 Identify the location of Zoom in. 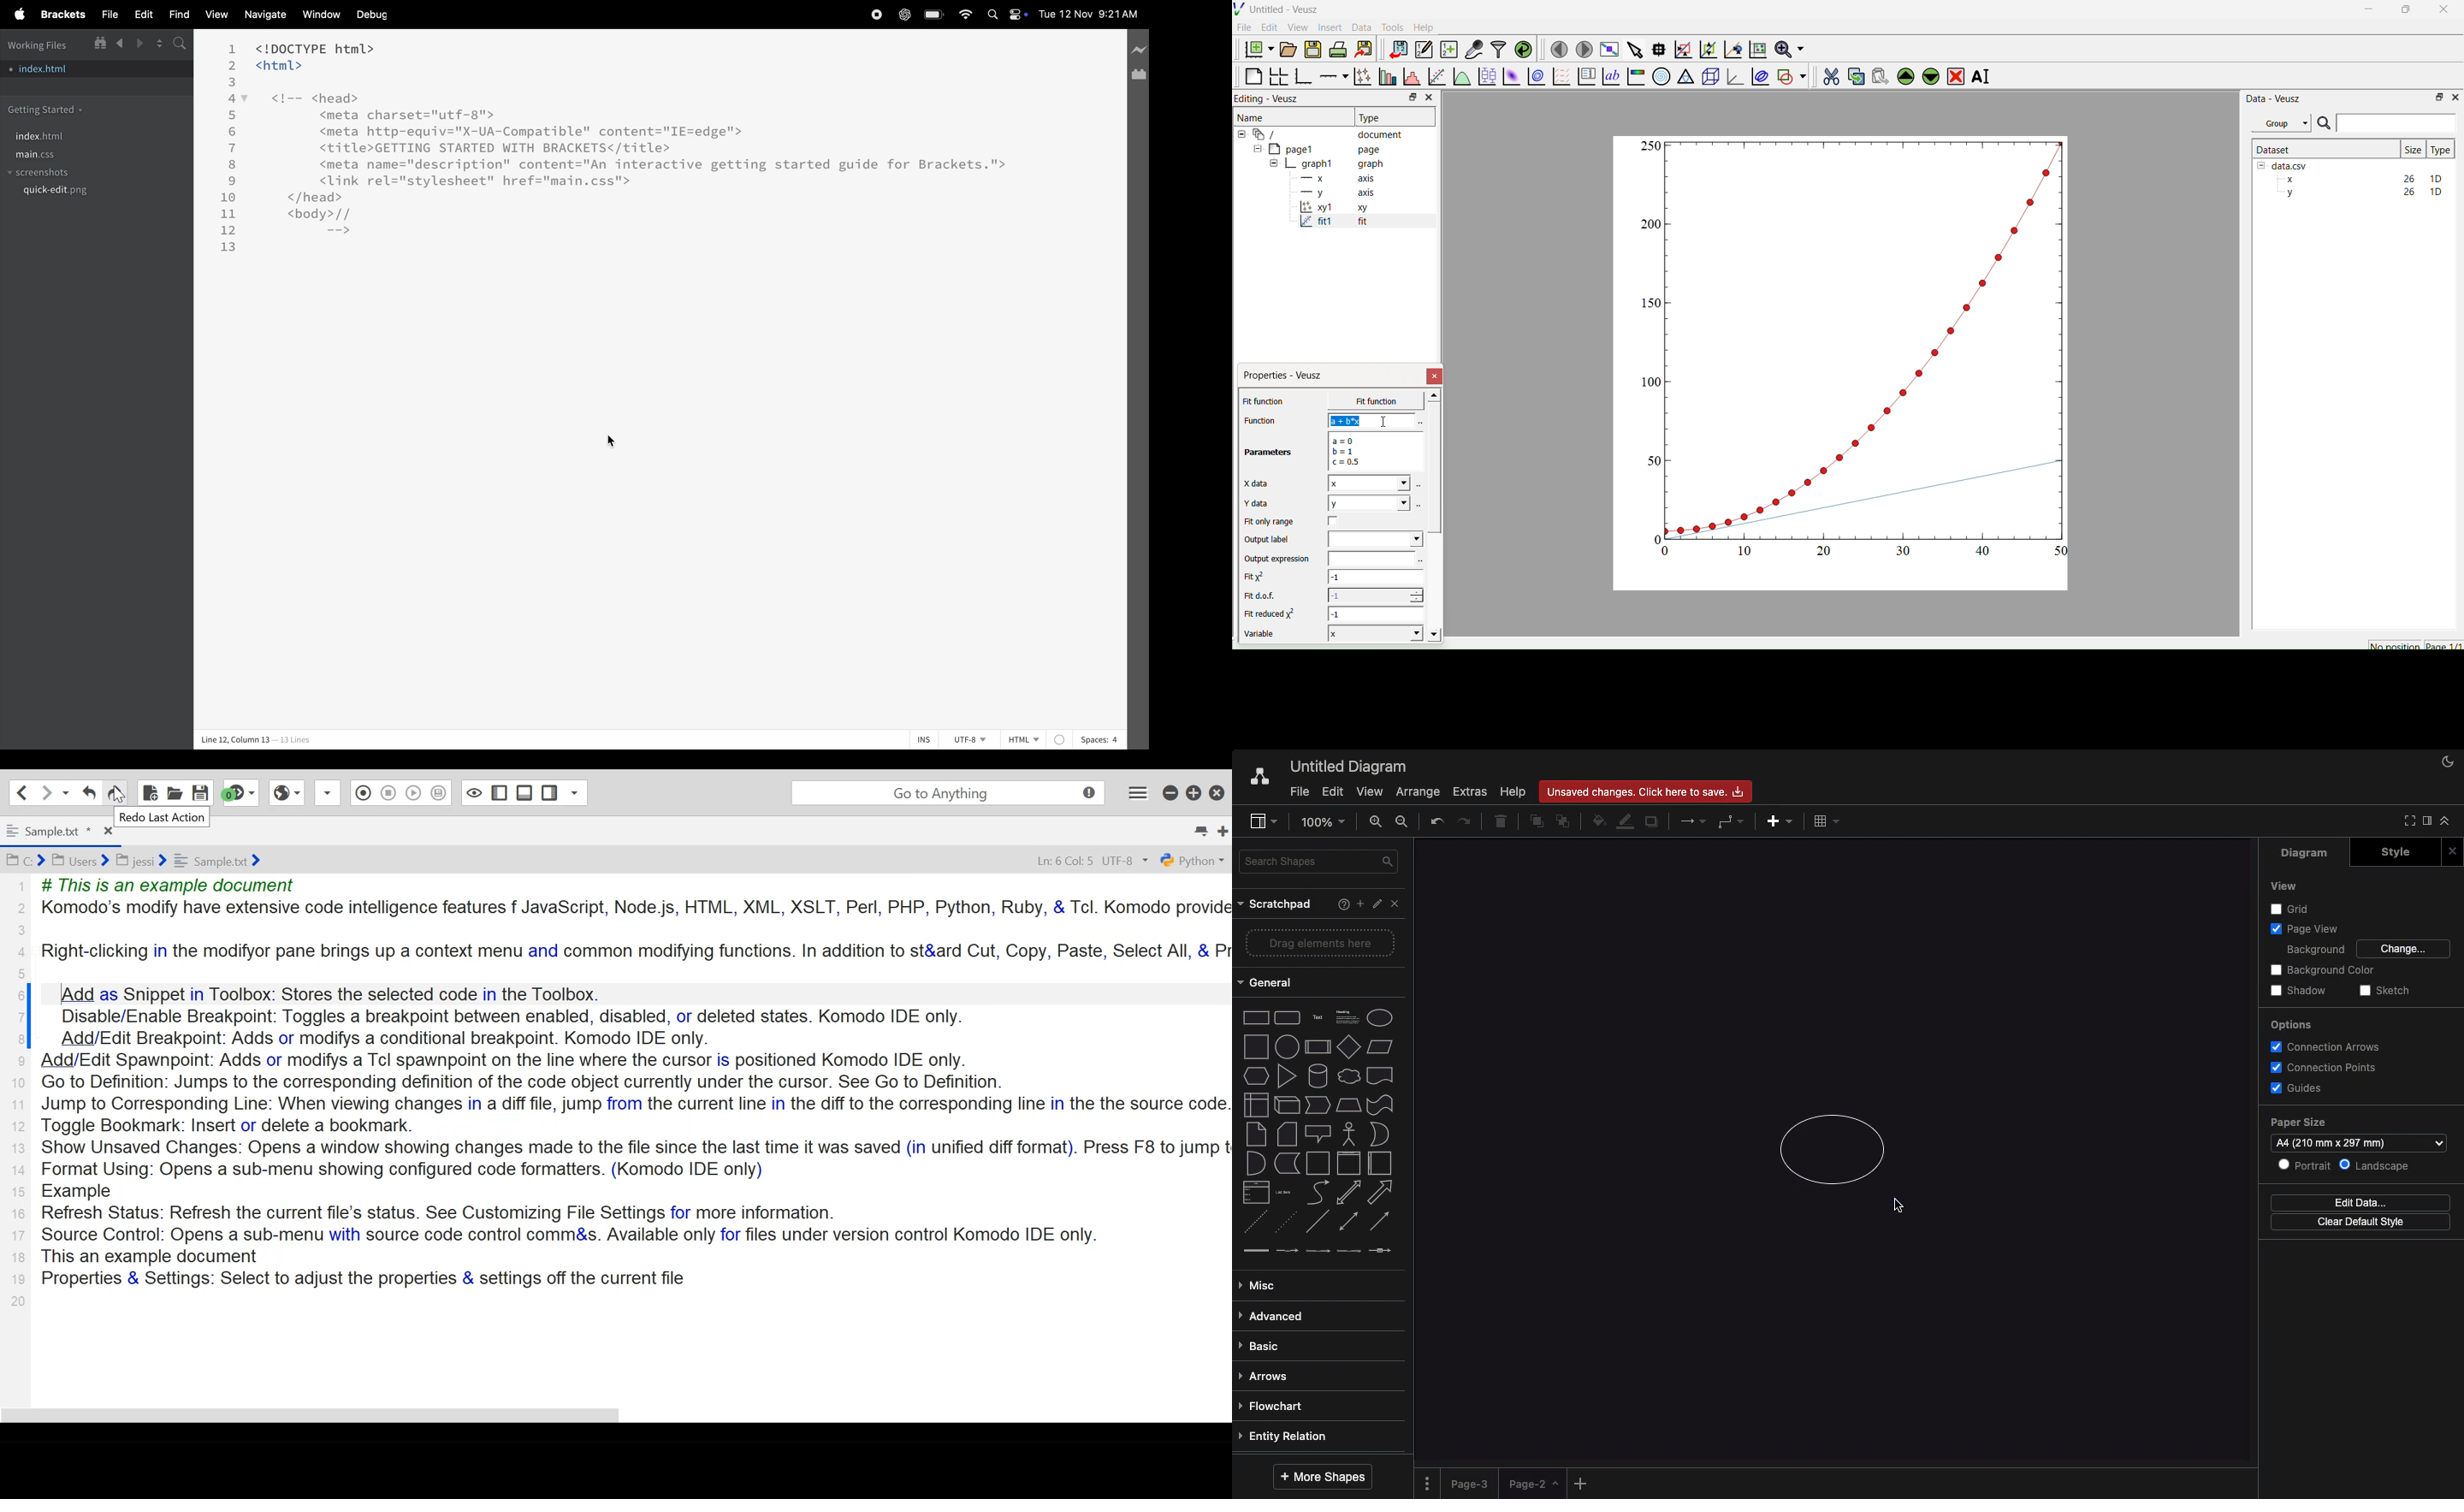
(1377, 821).